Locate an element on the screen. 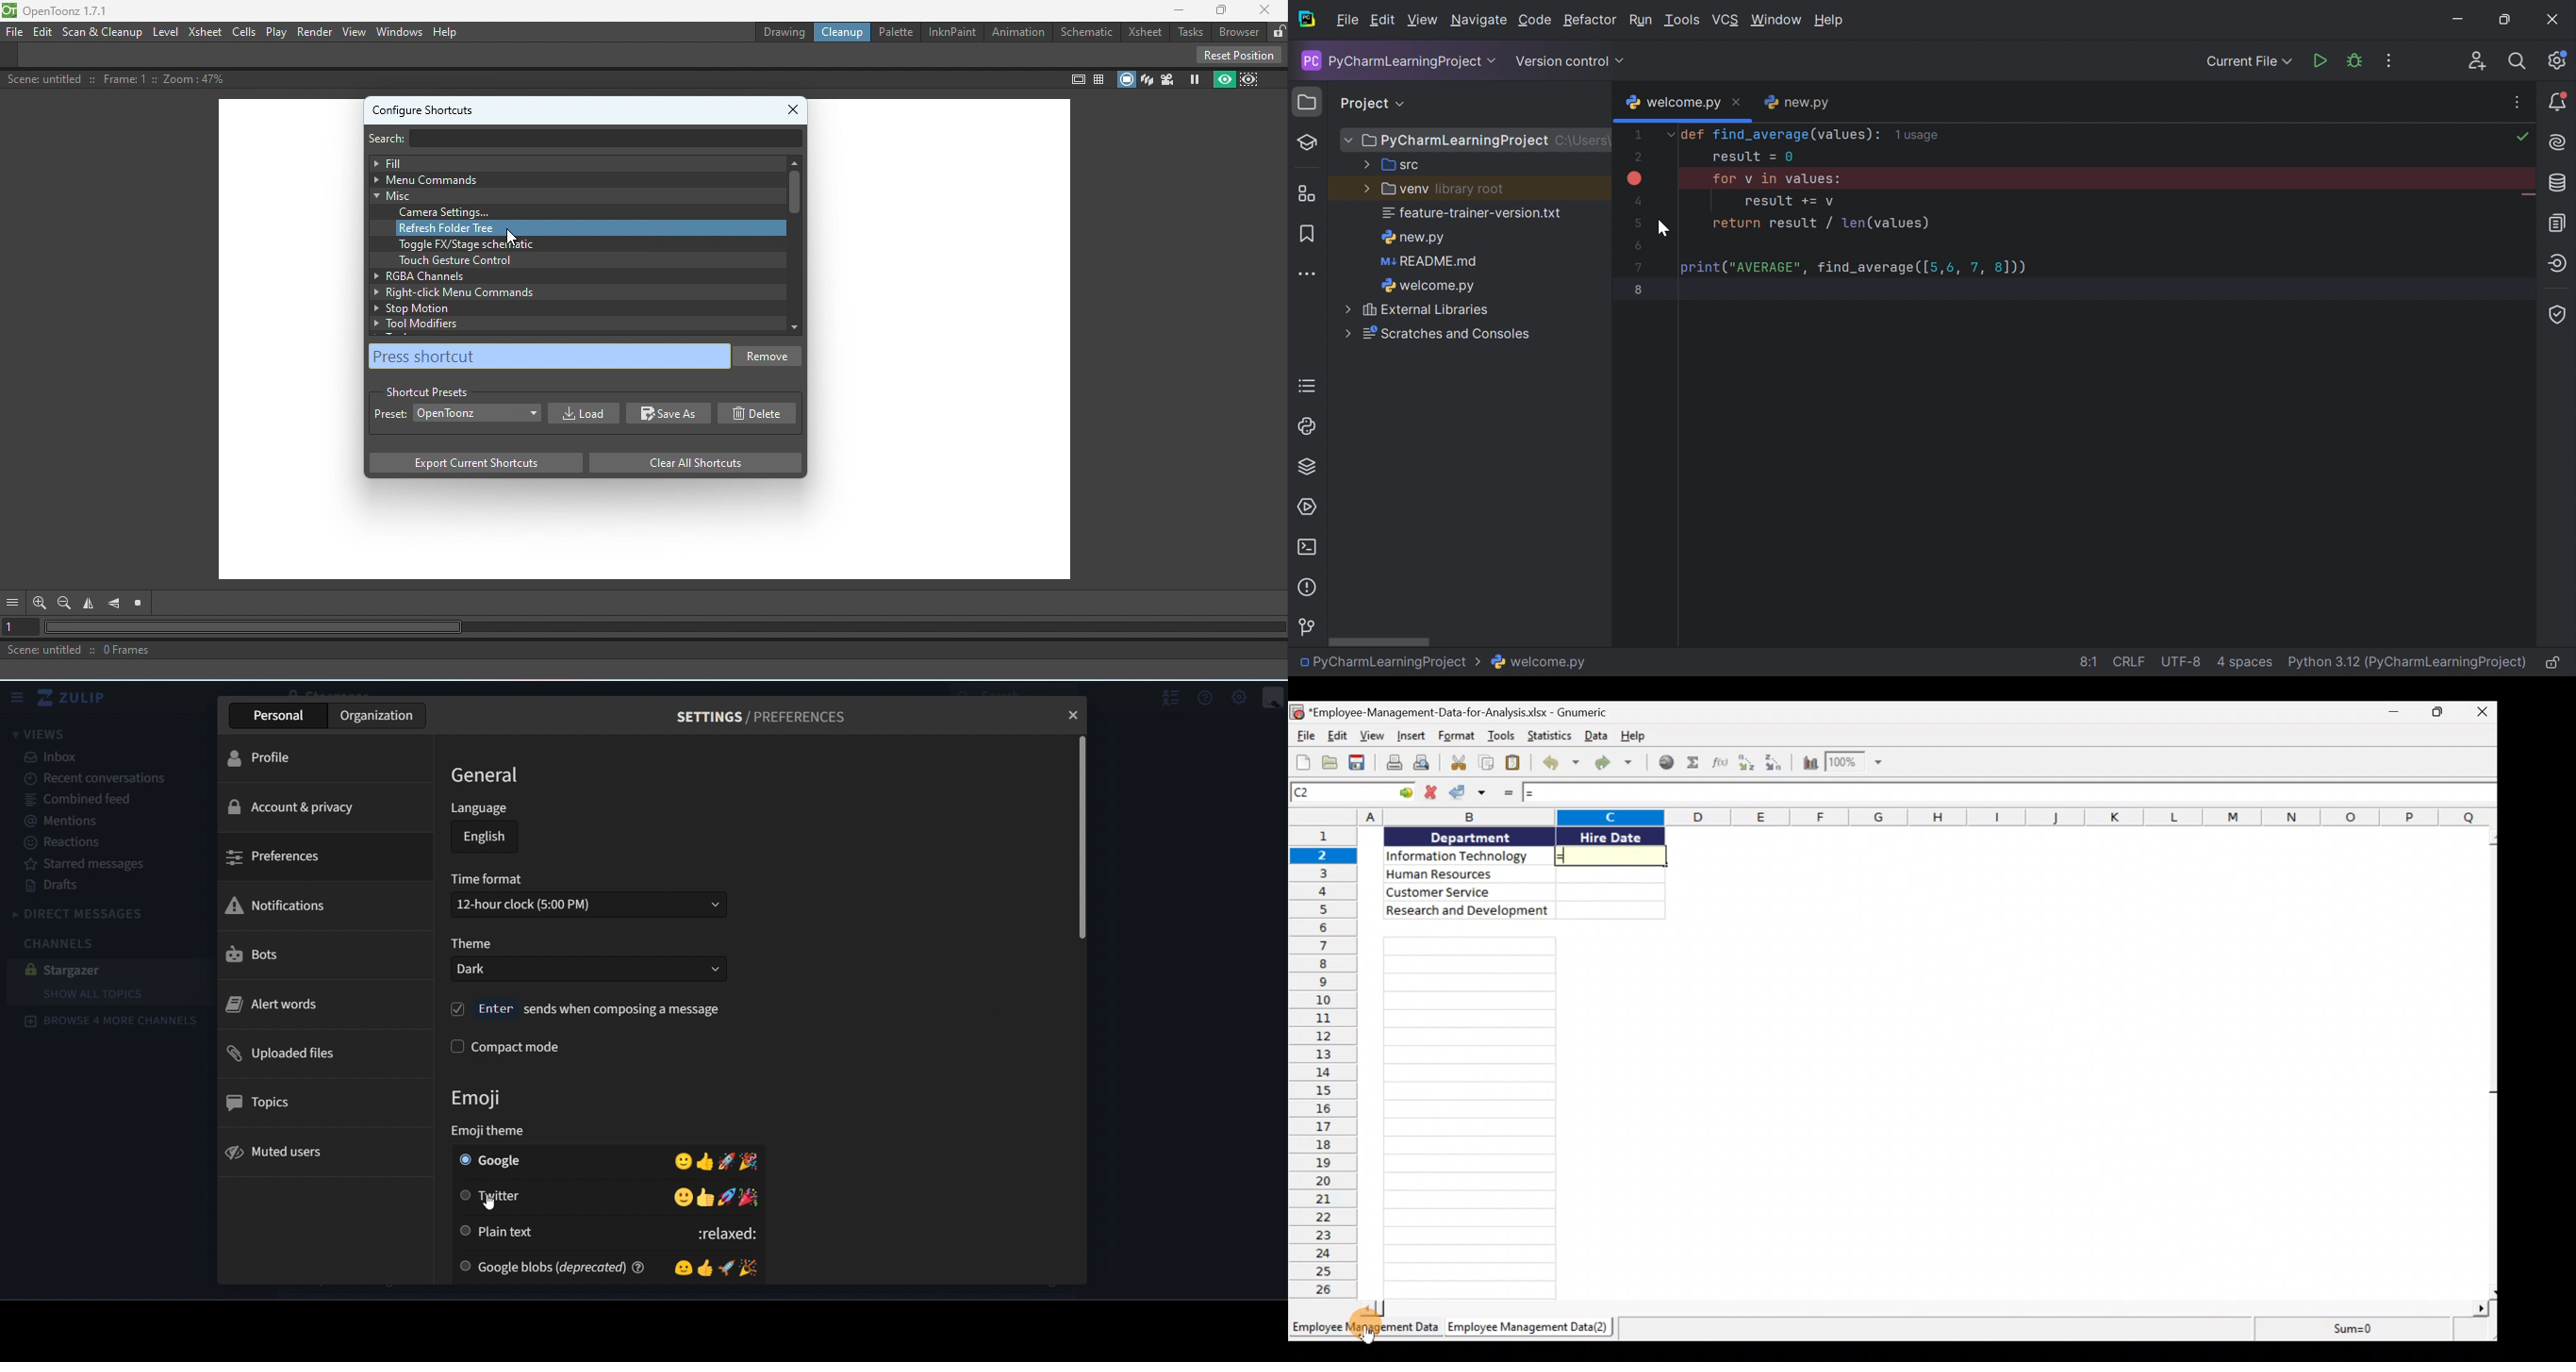 The height and width of the screenshot is (1372, 2576). Tools is located at coordinates (1684, 20).